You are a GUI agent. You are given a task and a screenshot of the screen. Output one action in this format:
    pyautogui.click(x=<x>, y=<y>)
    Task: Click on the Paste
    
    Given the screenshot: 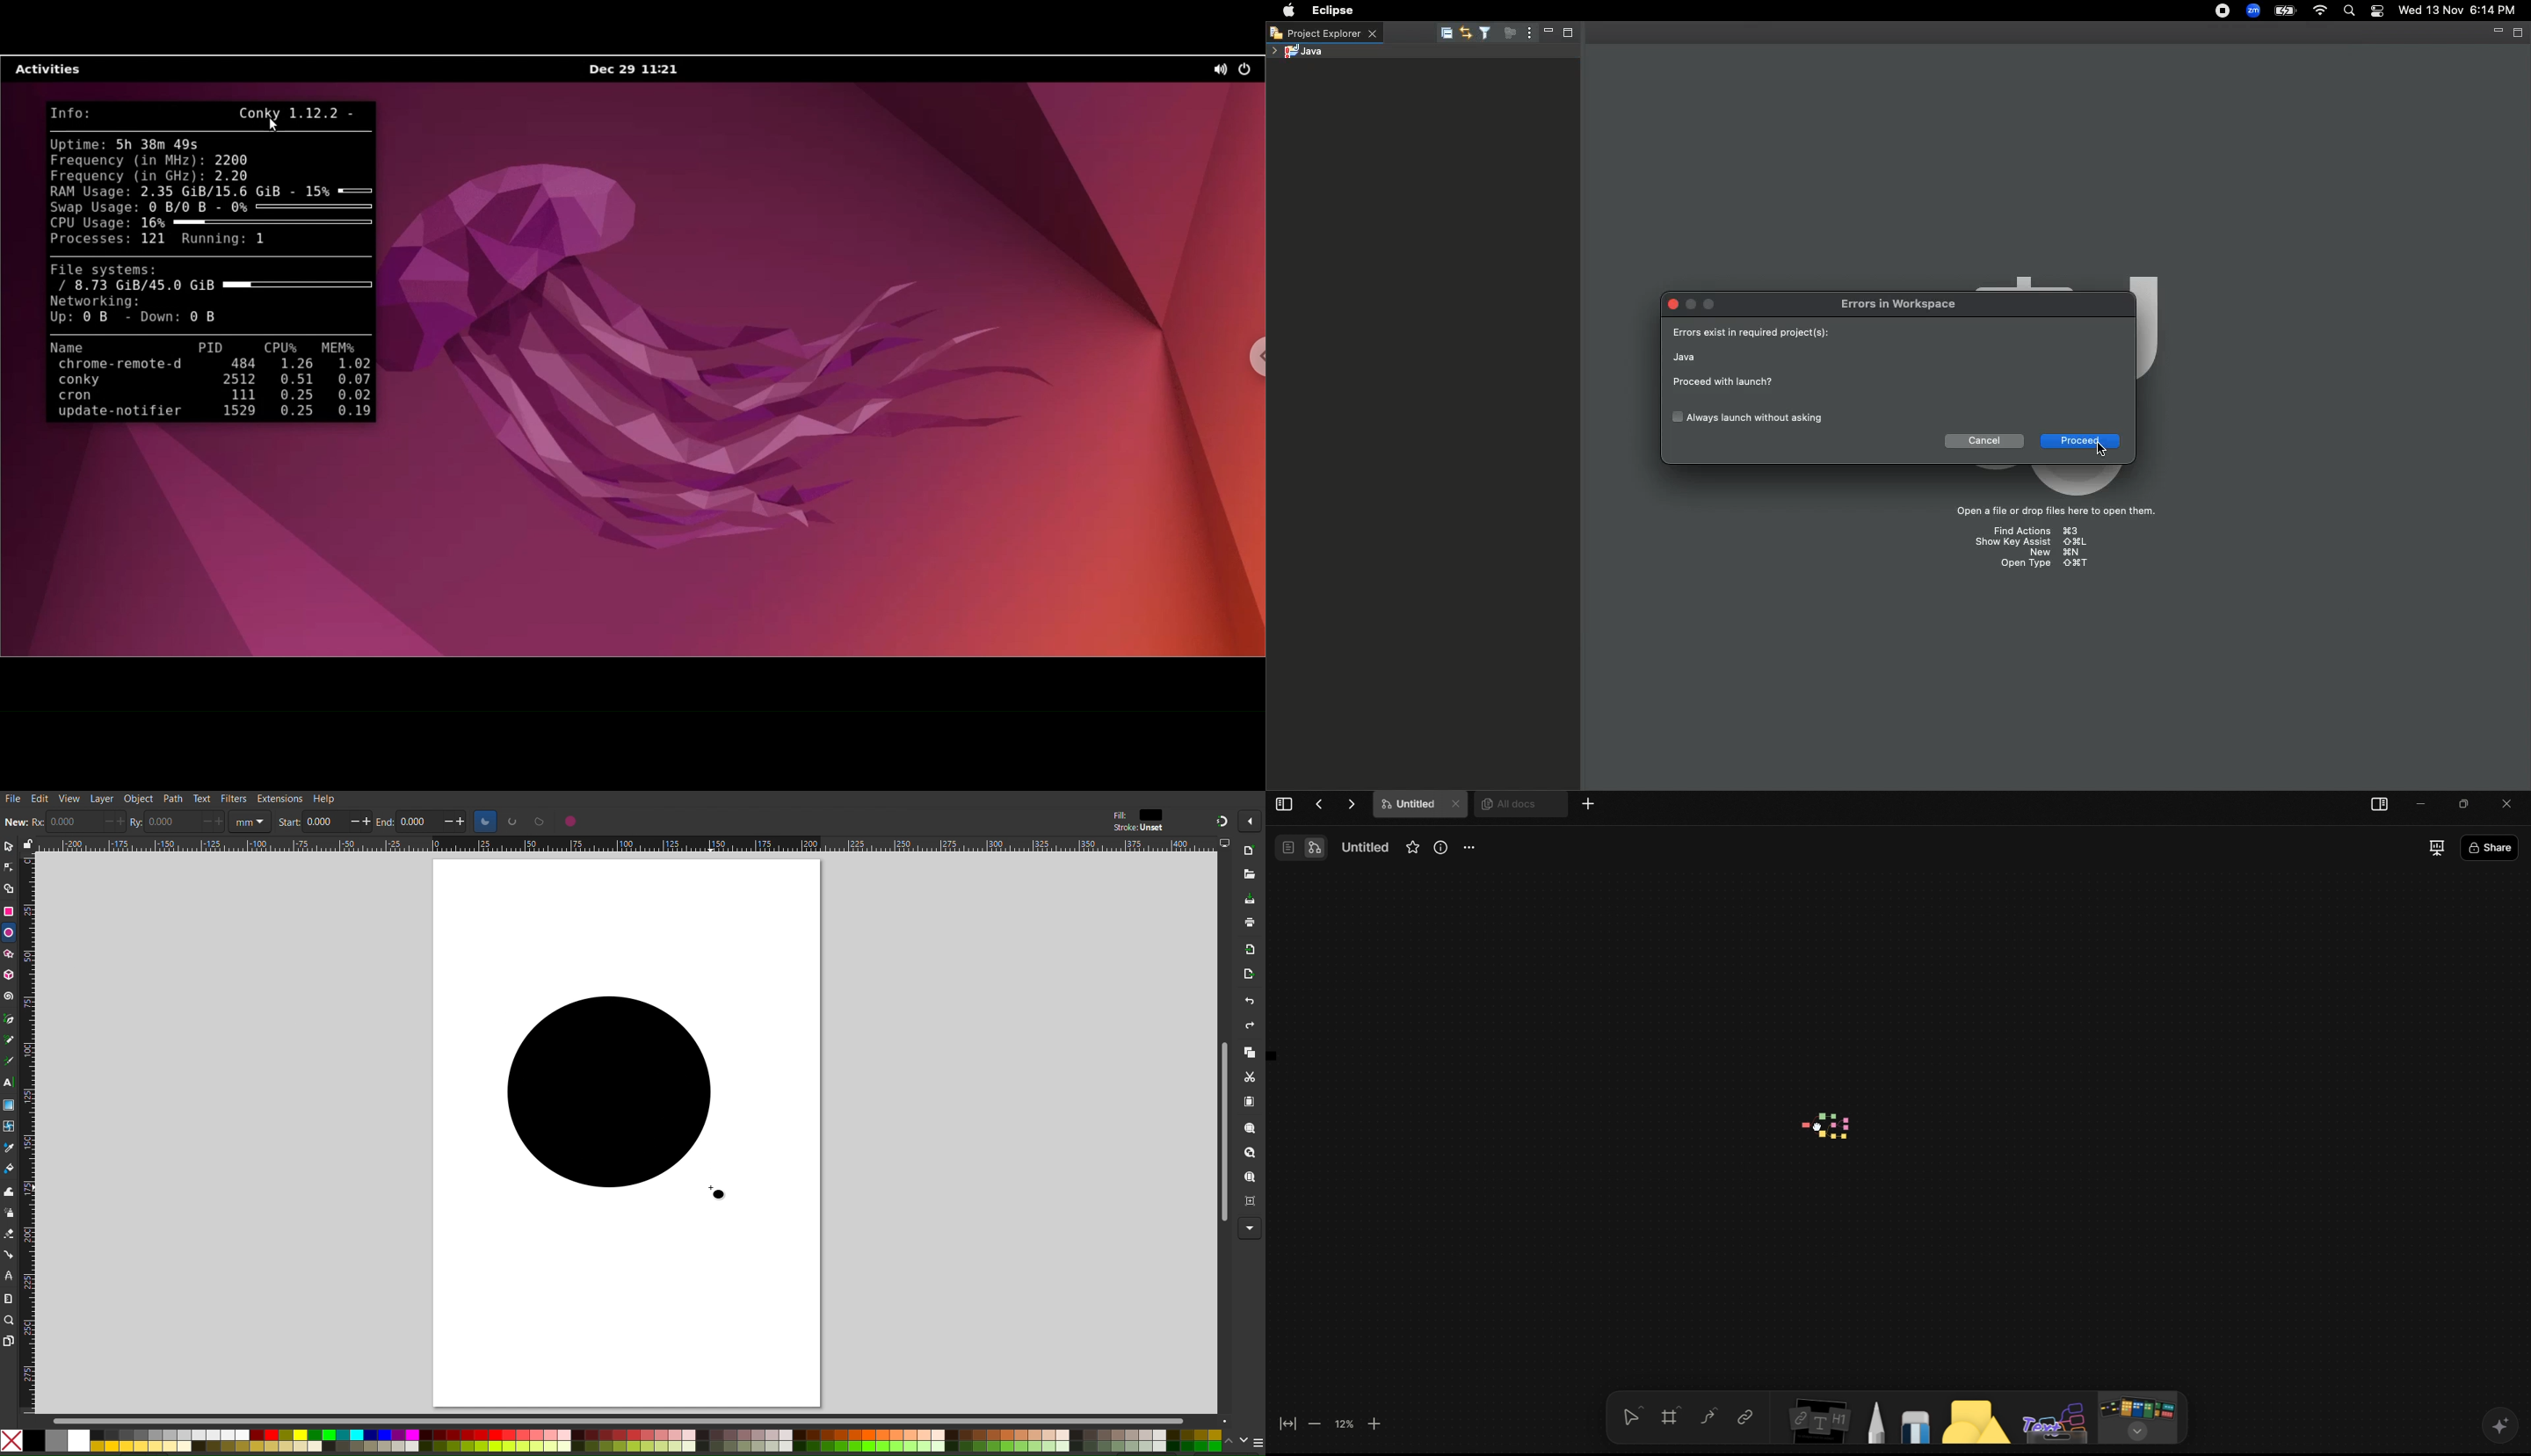 What is the action you would take?
    pyautogui.click(x=1250, y=1102)
    